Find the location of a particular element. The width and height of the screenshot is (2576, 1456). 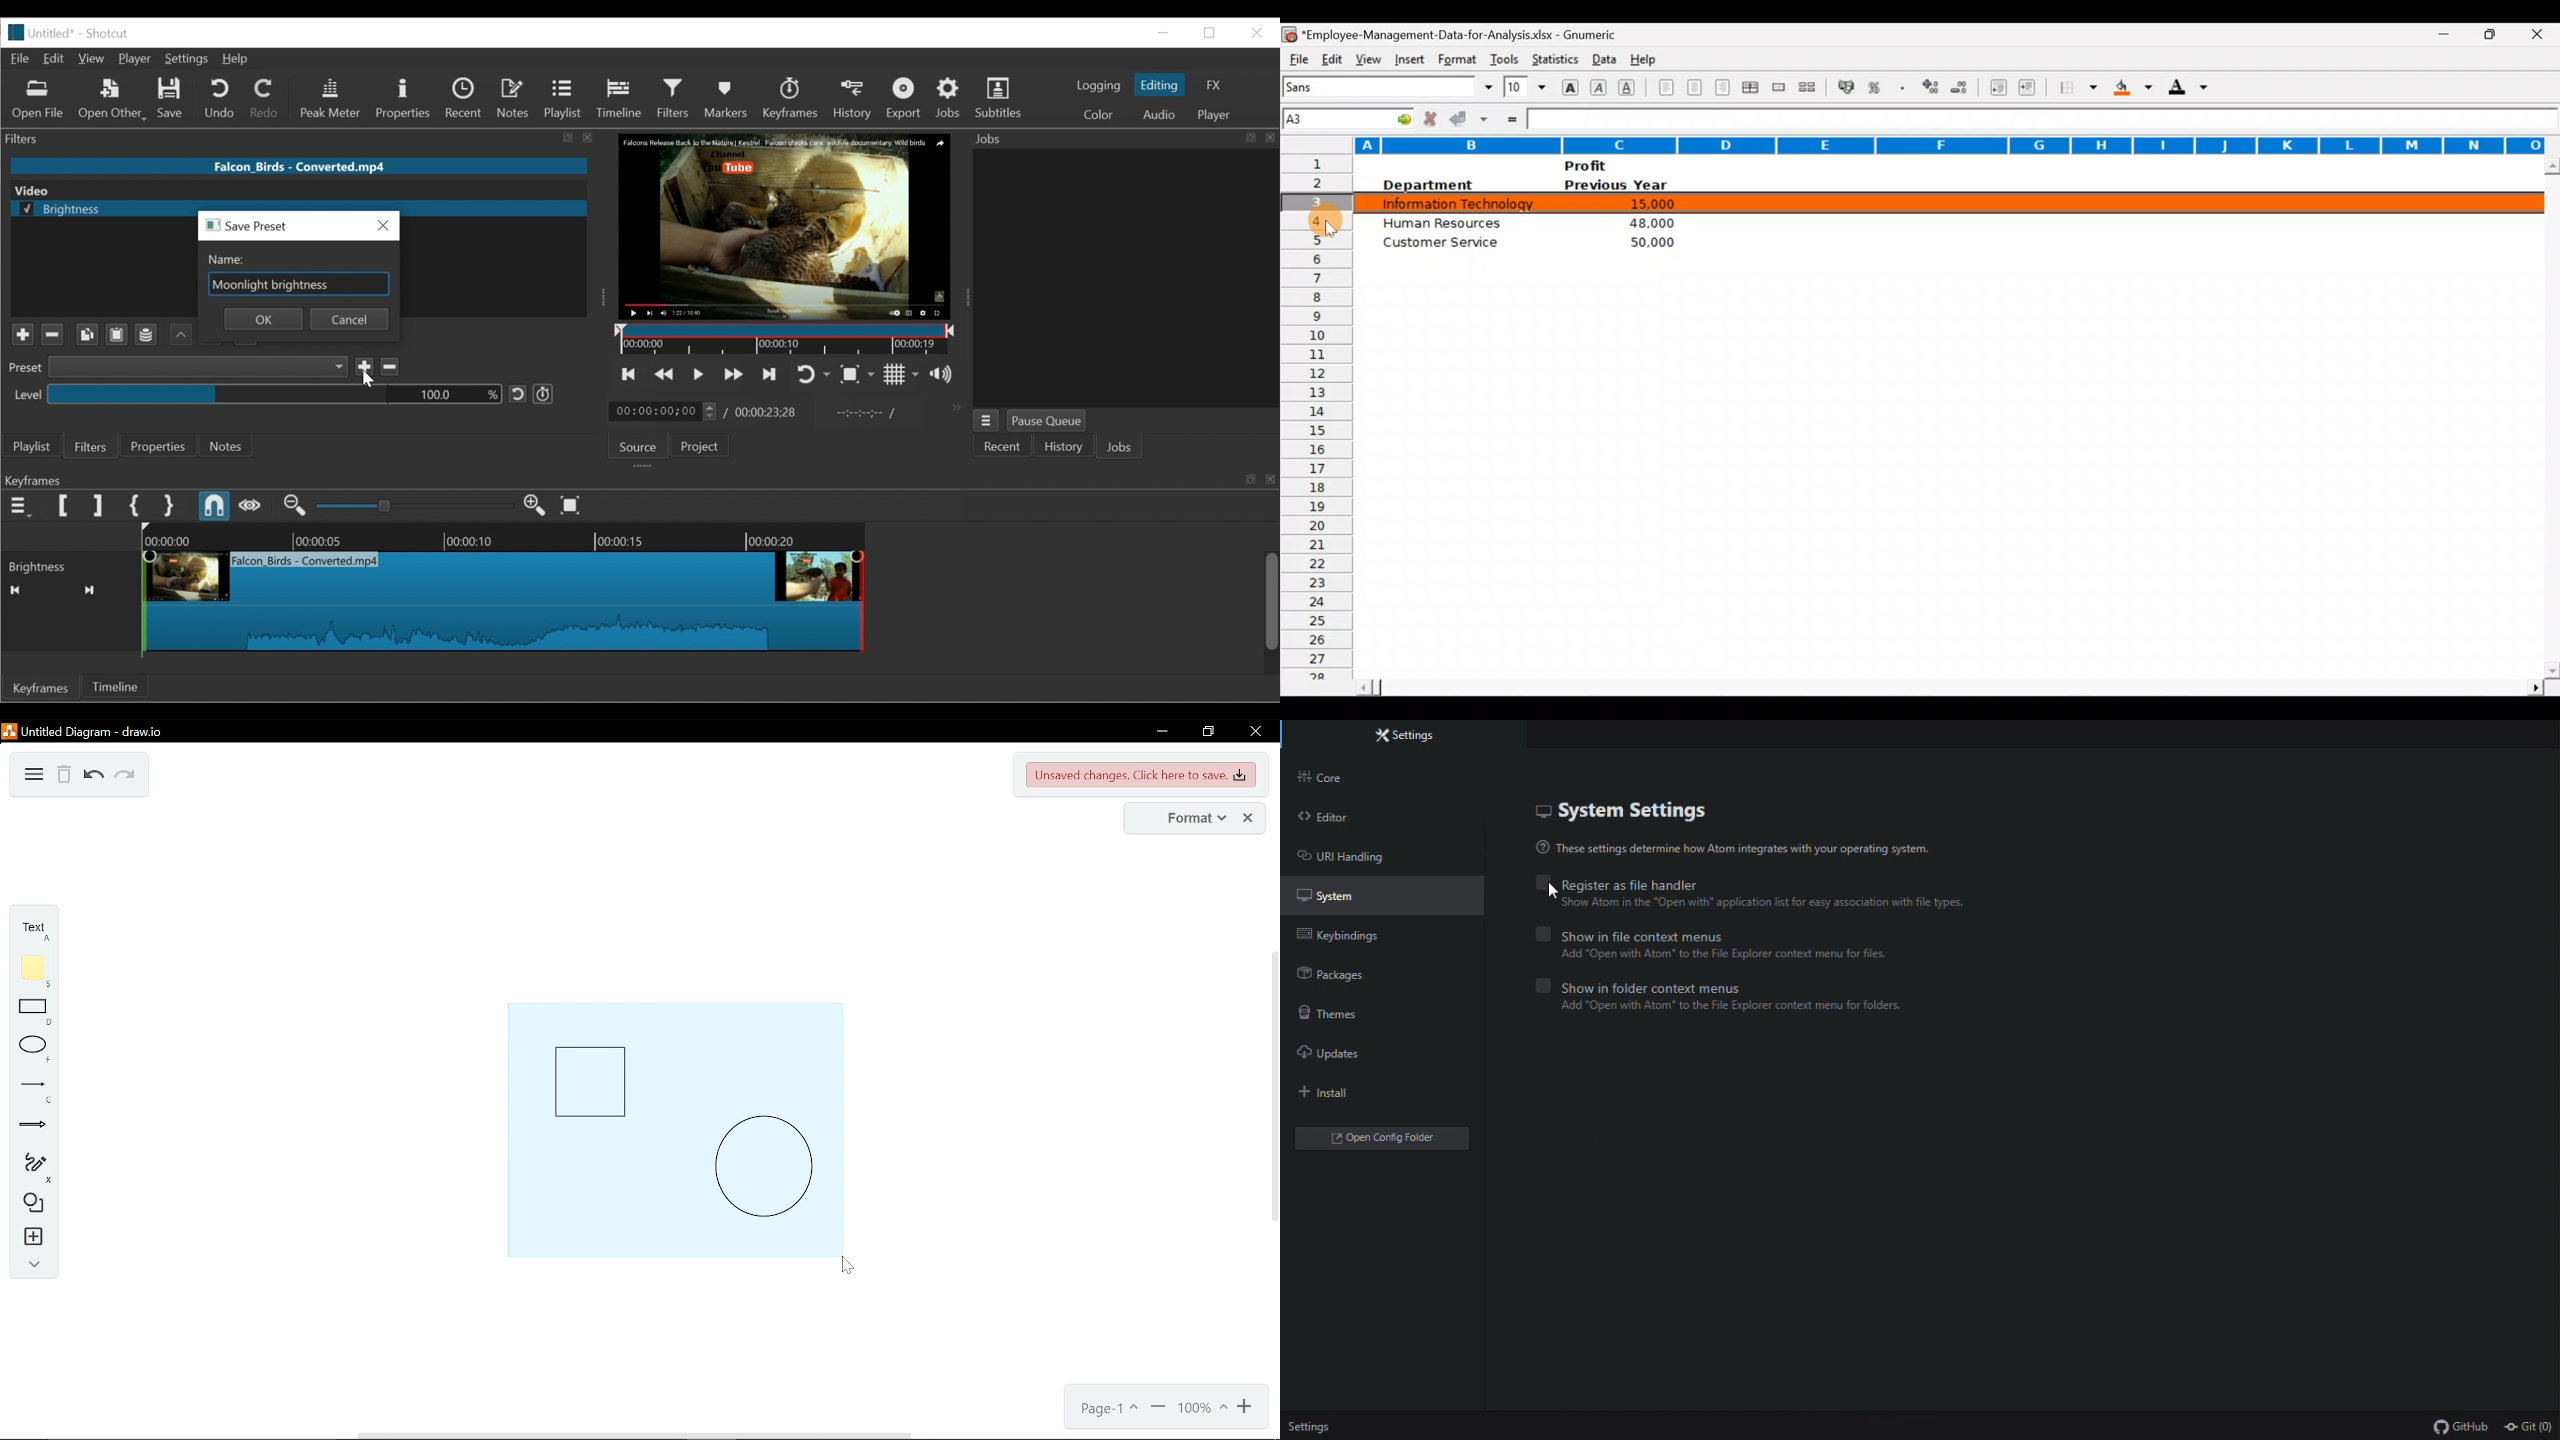

48,000 is located at coordinates (1649, 223).